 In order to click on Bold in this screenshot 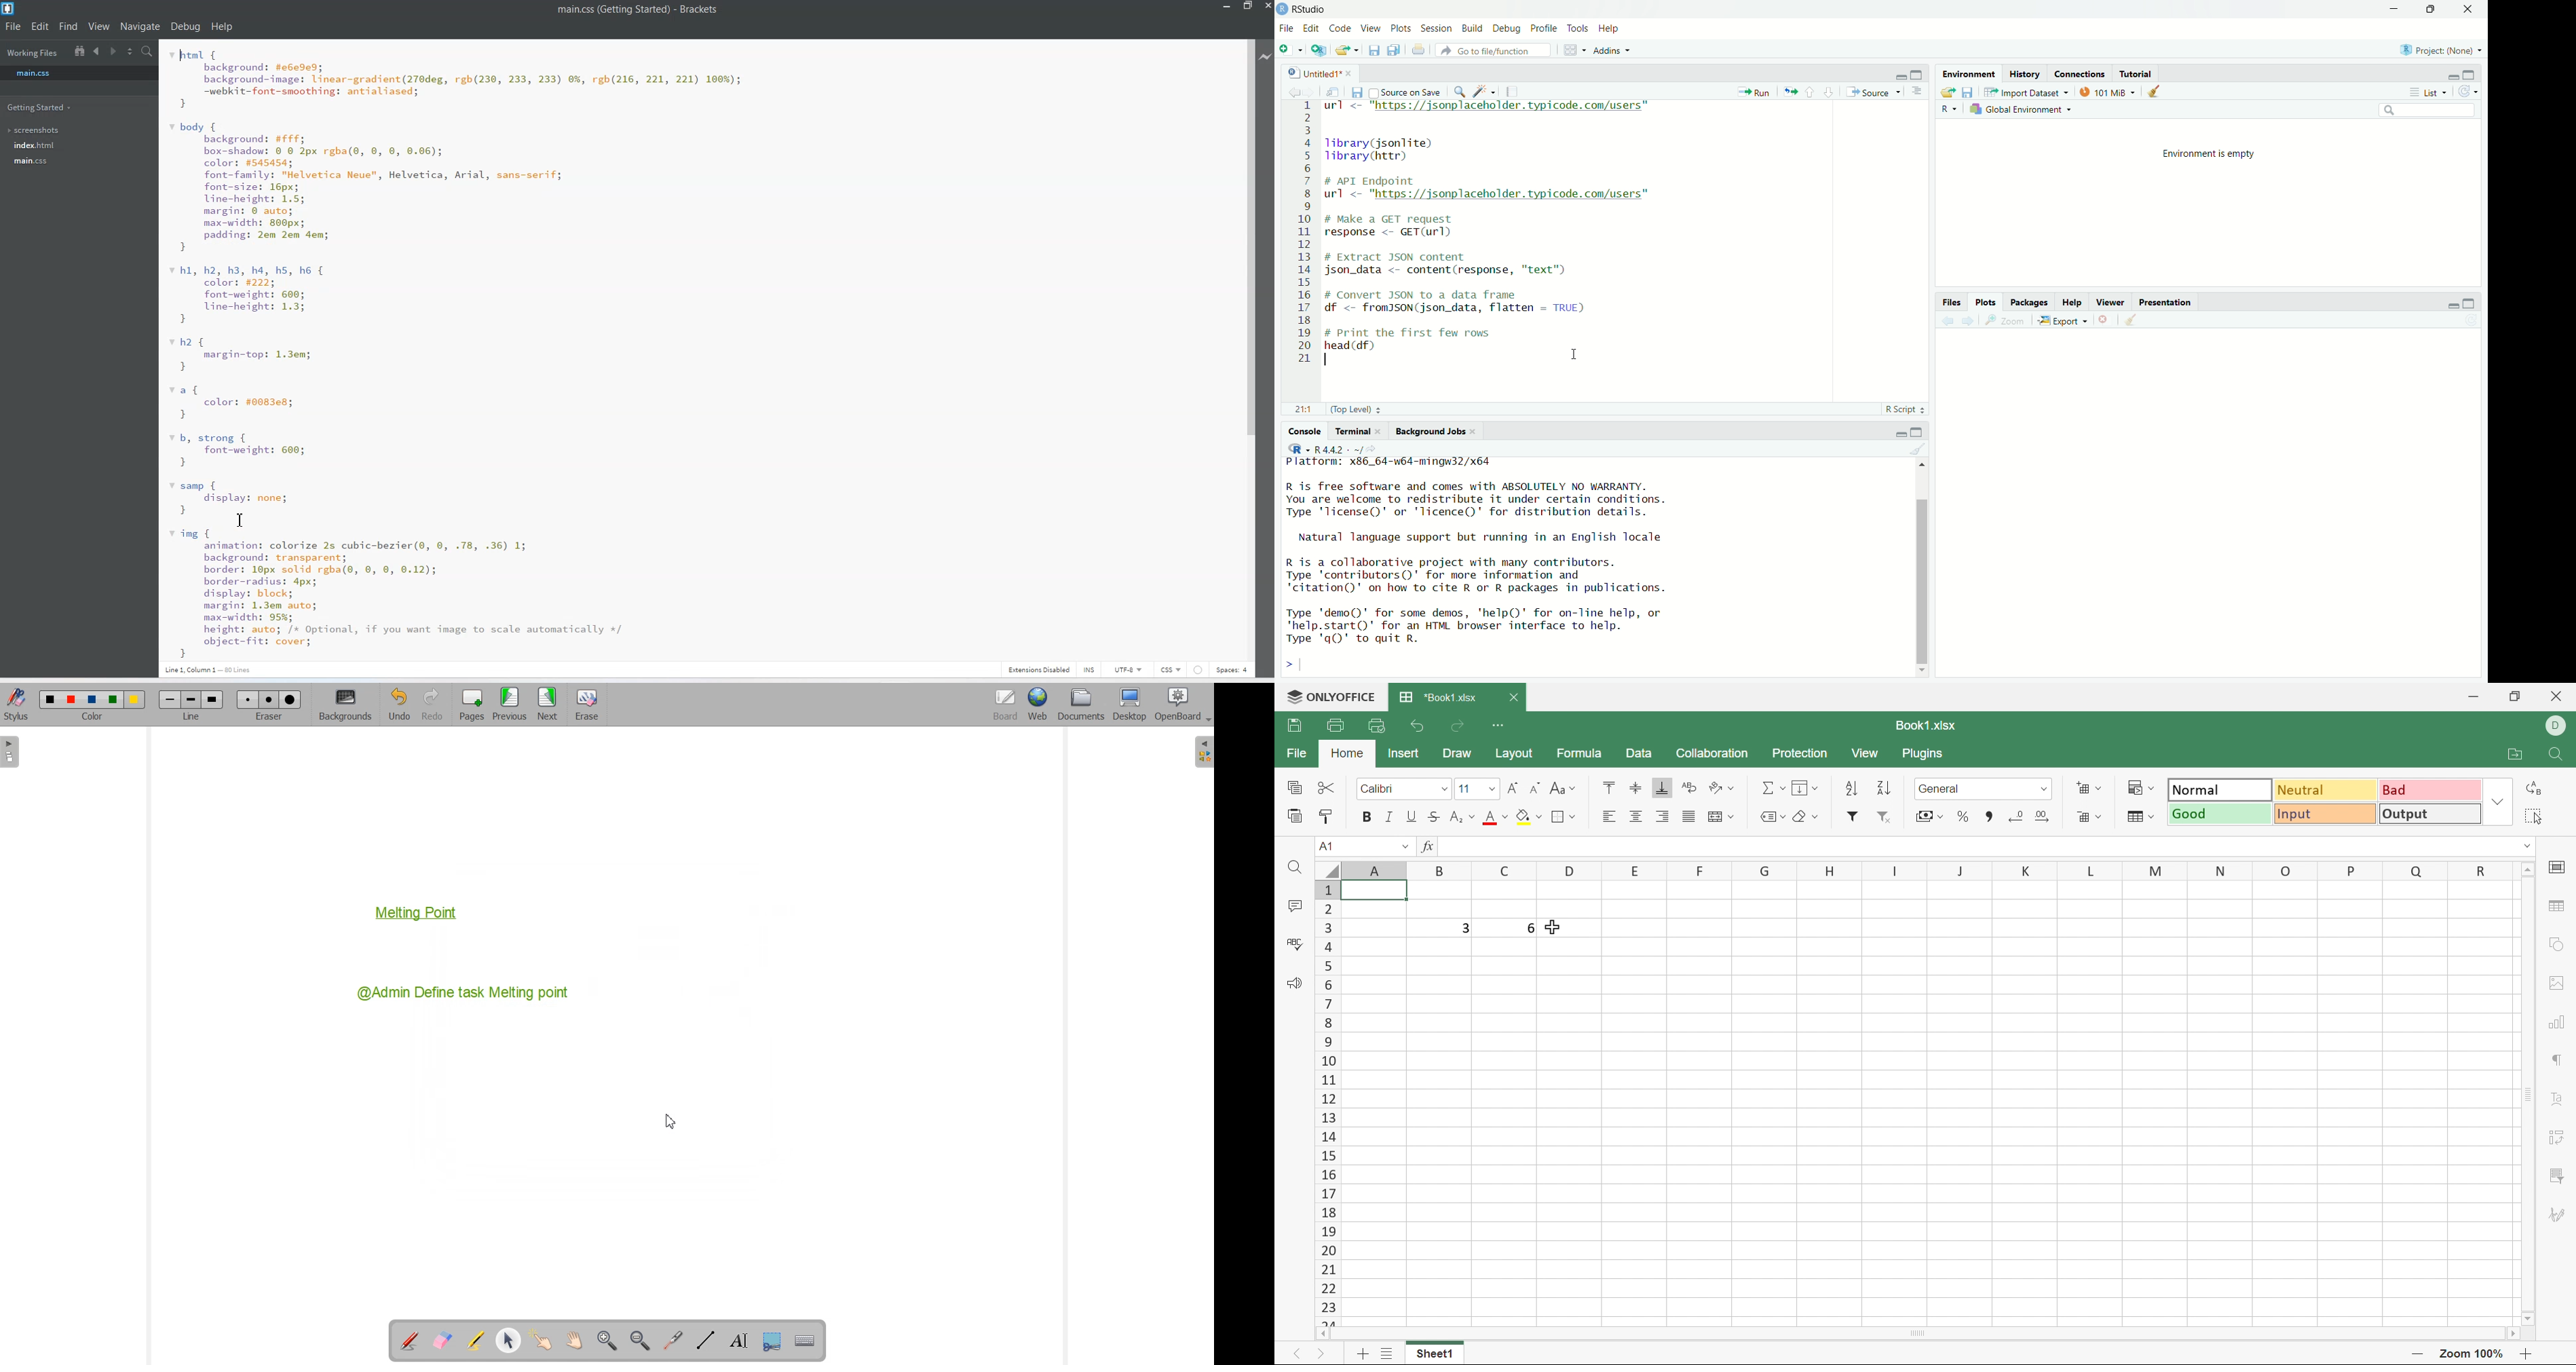, I will do `click(1365, 818)`.